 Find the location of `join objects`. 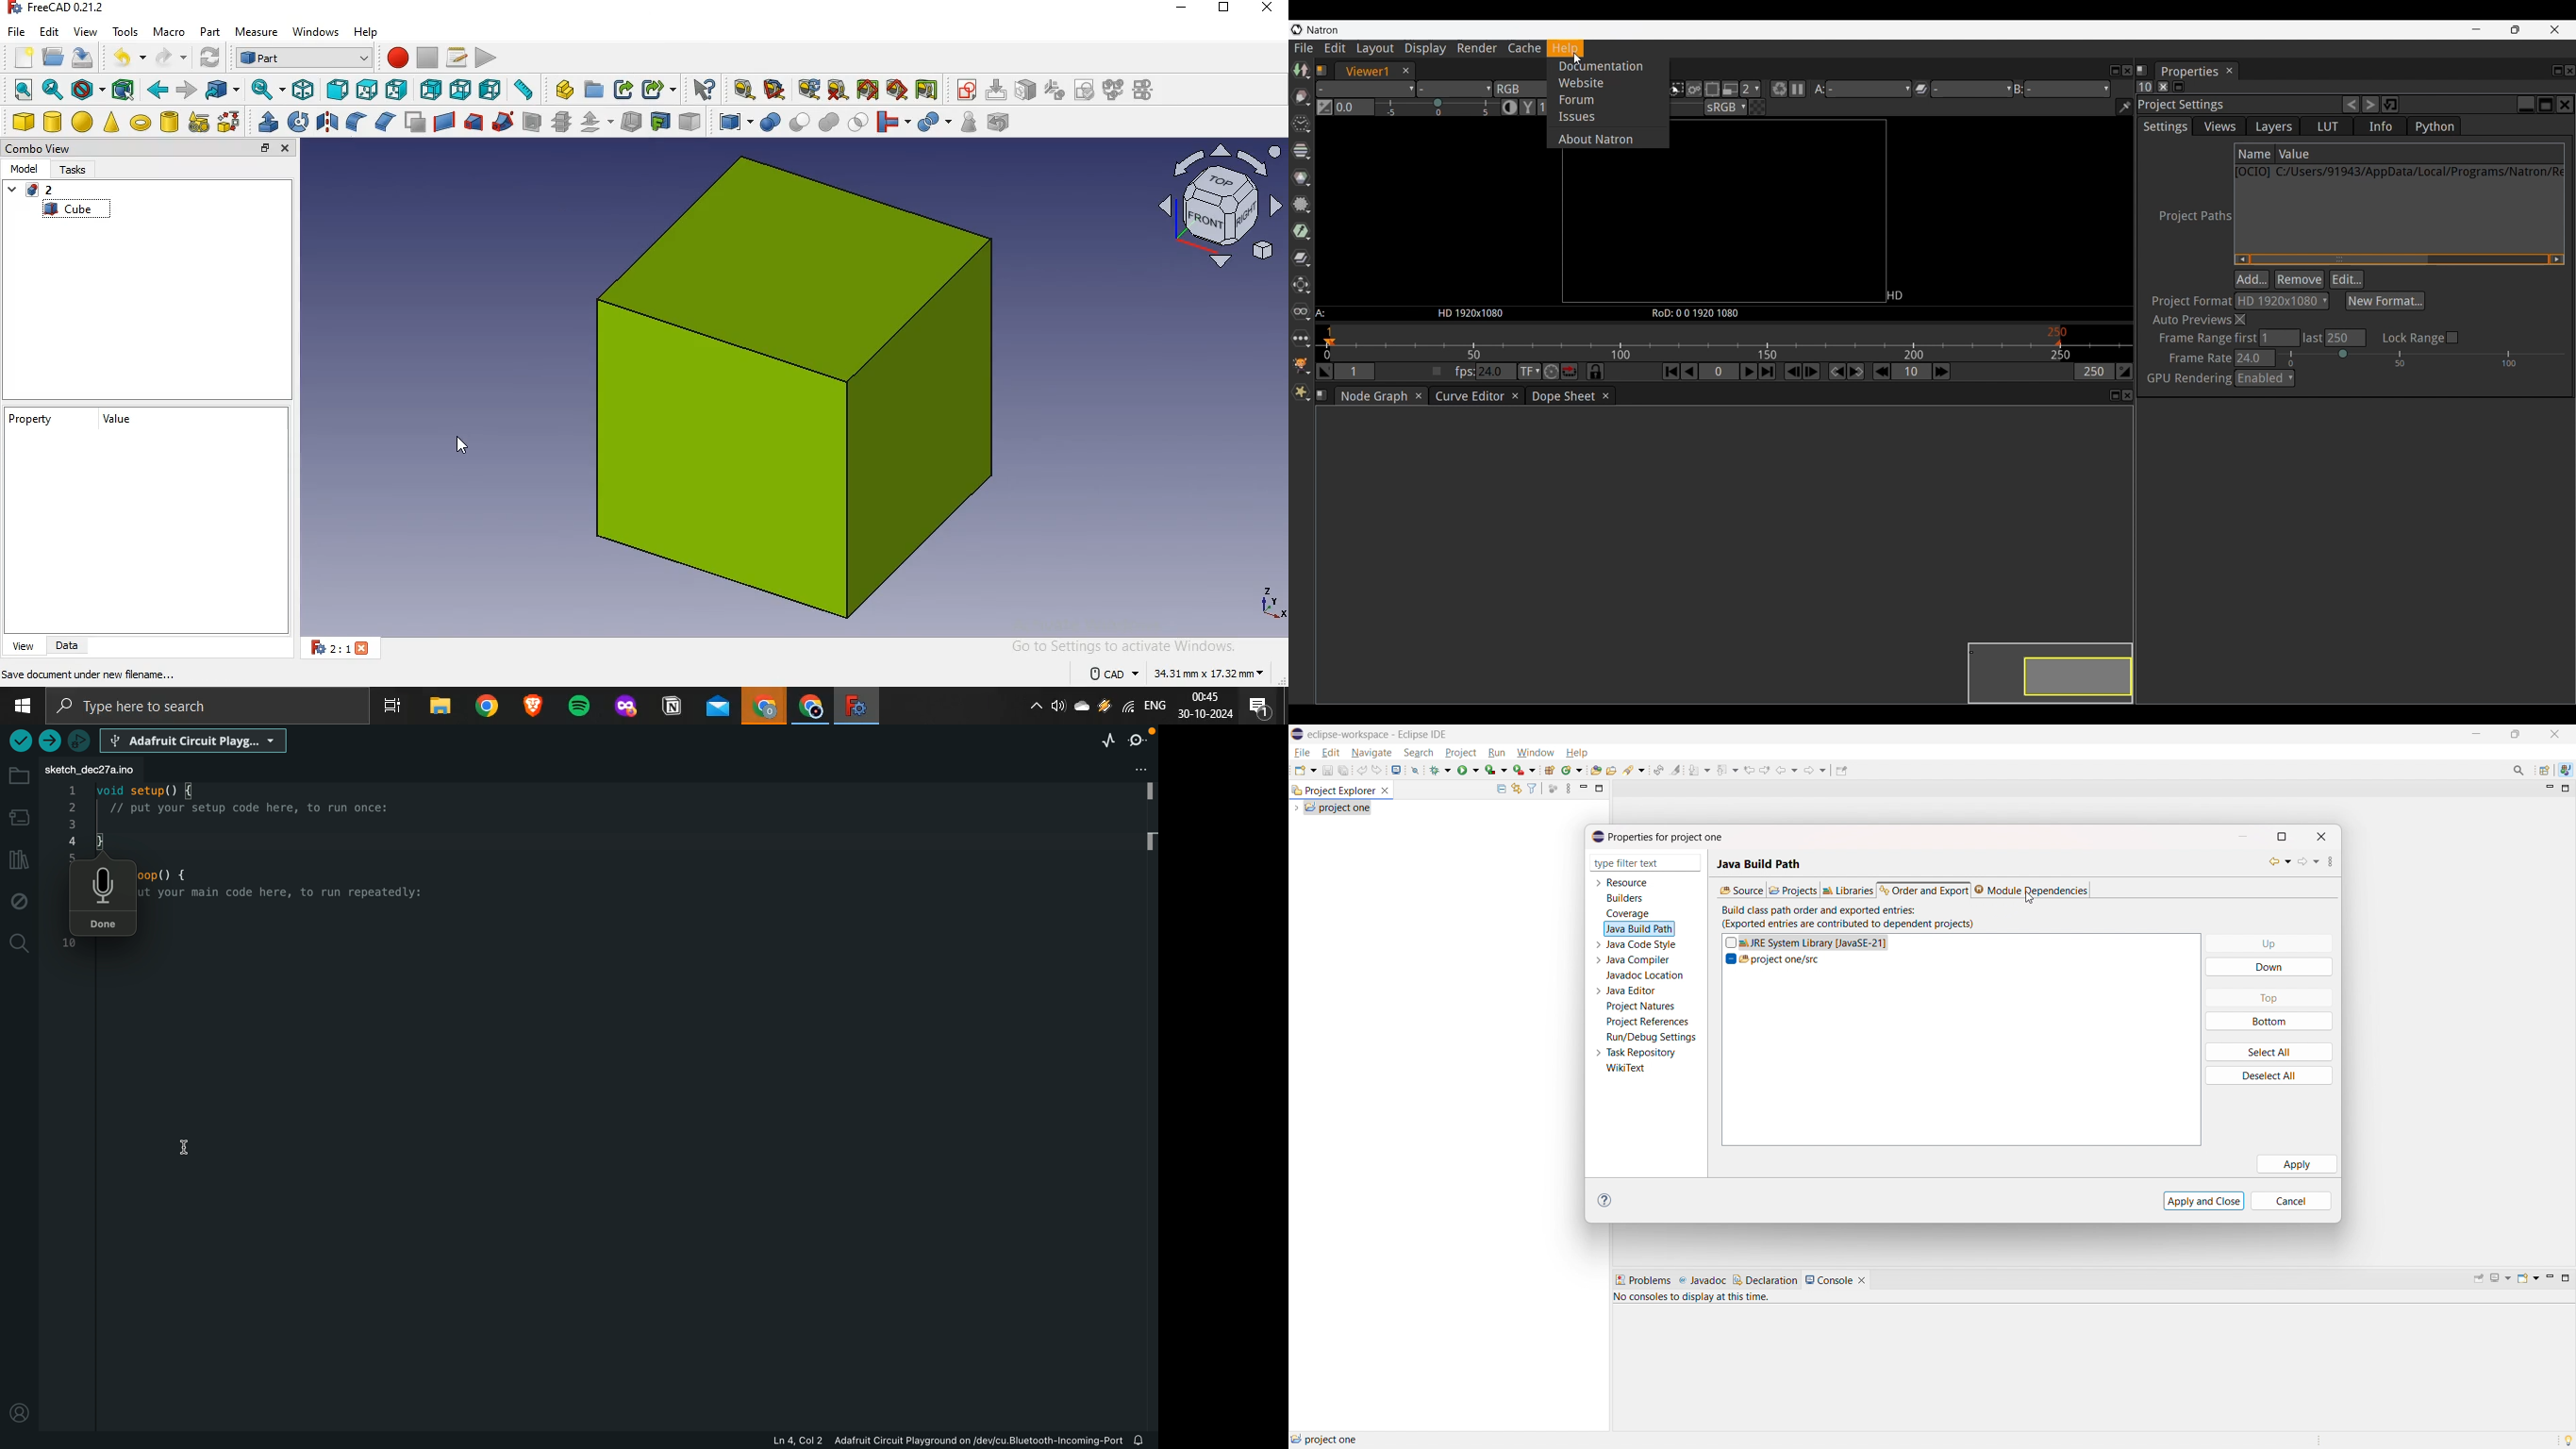

join objects is located at coordinates (890, 120).